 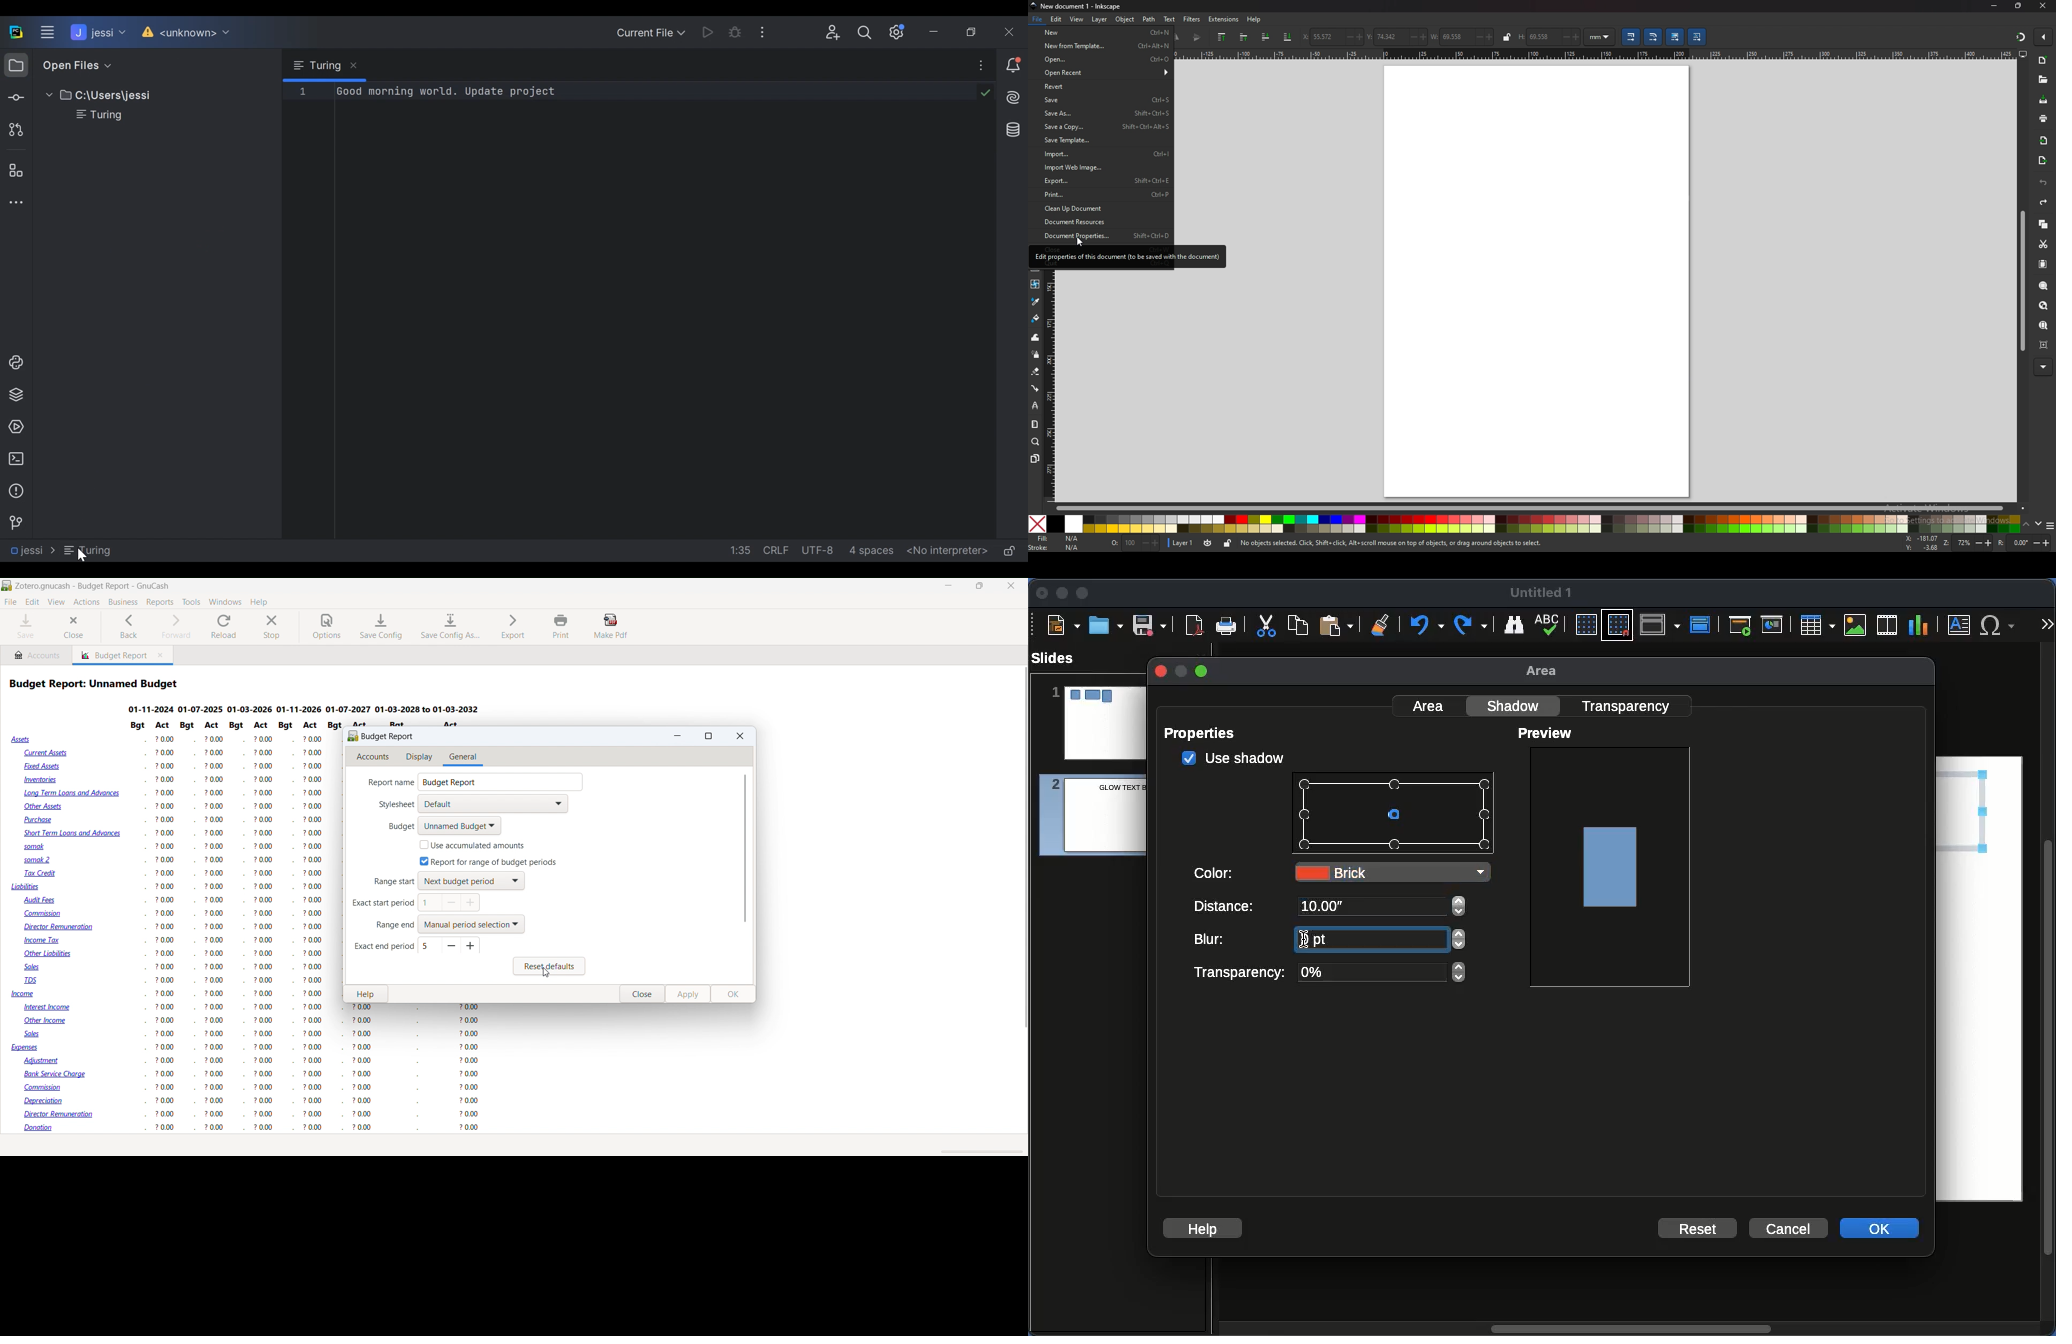 I want to click on +, so click(x=2049, y=543).